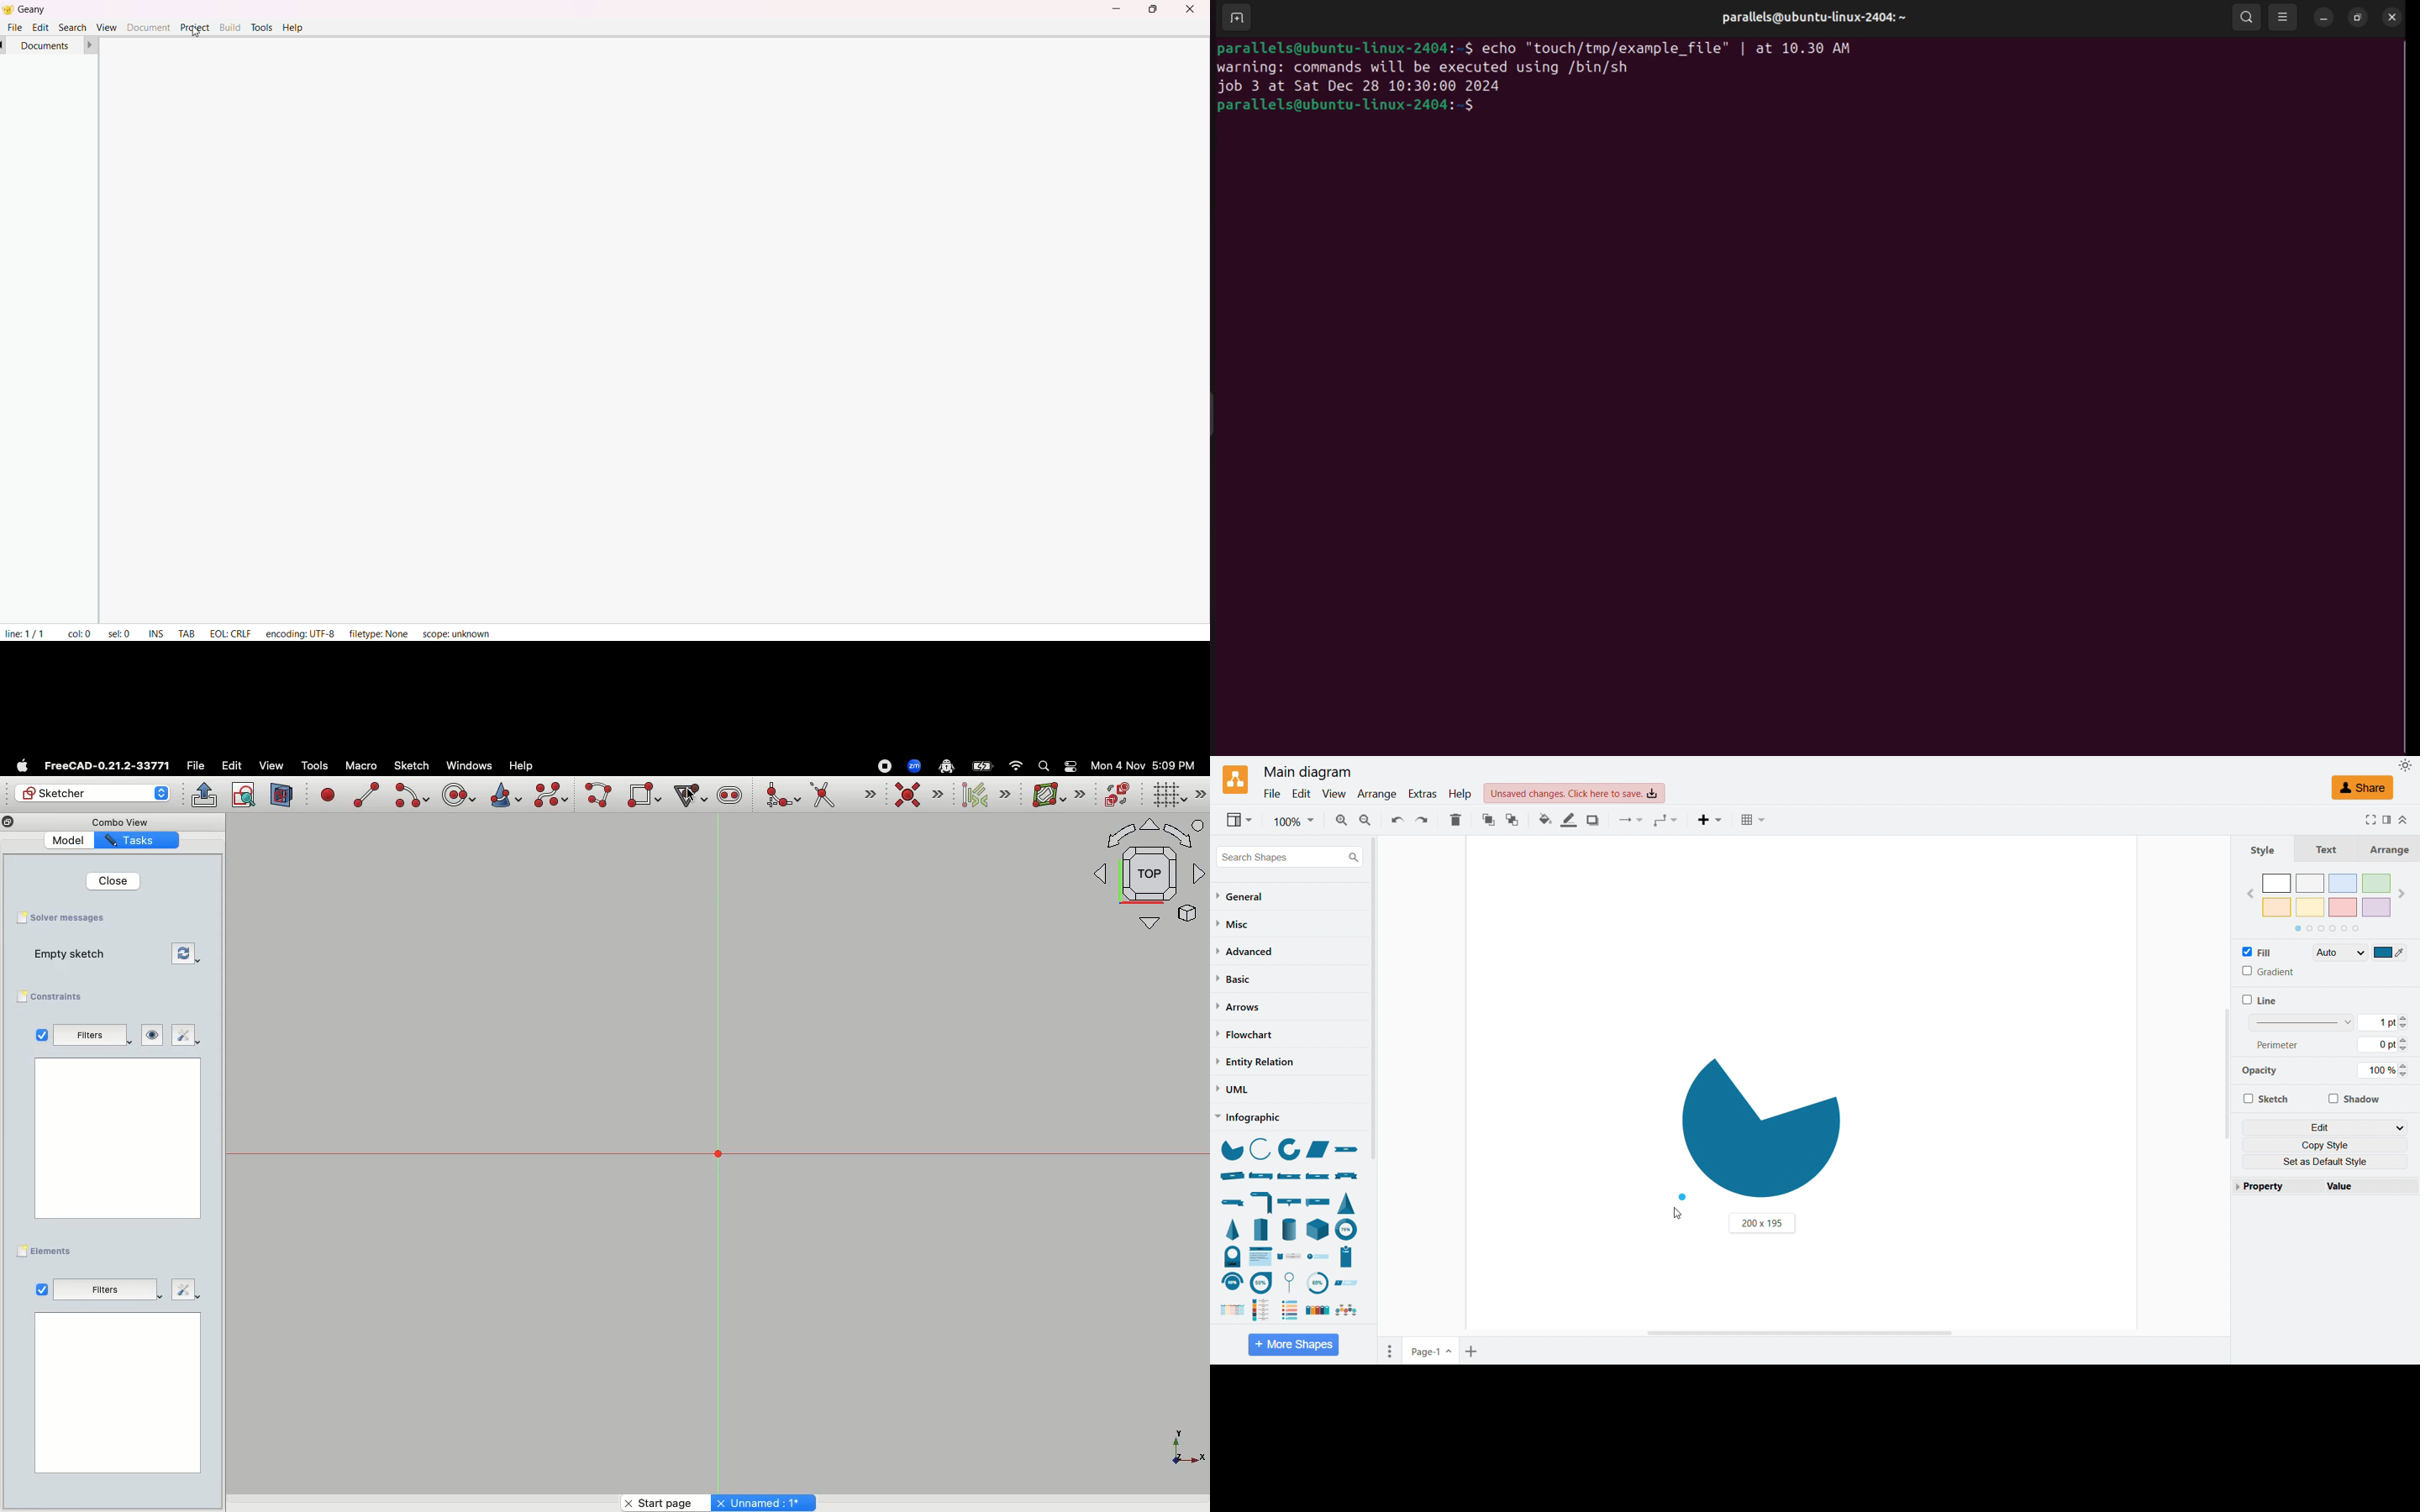 The height and width of the screenshot is (1512, 2436). I want to click on Fill colour , so click(1546, 820).